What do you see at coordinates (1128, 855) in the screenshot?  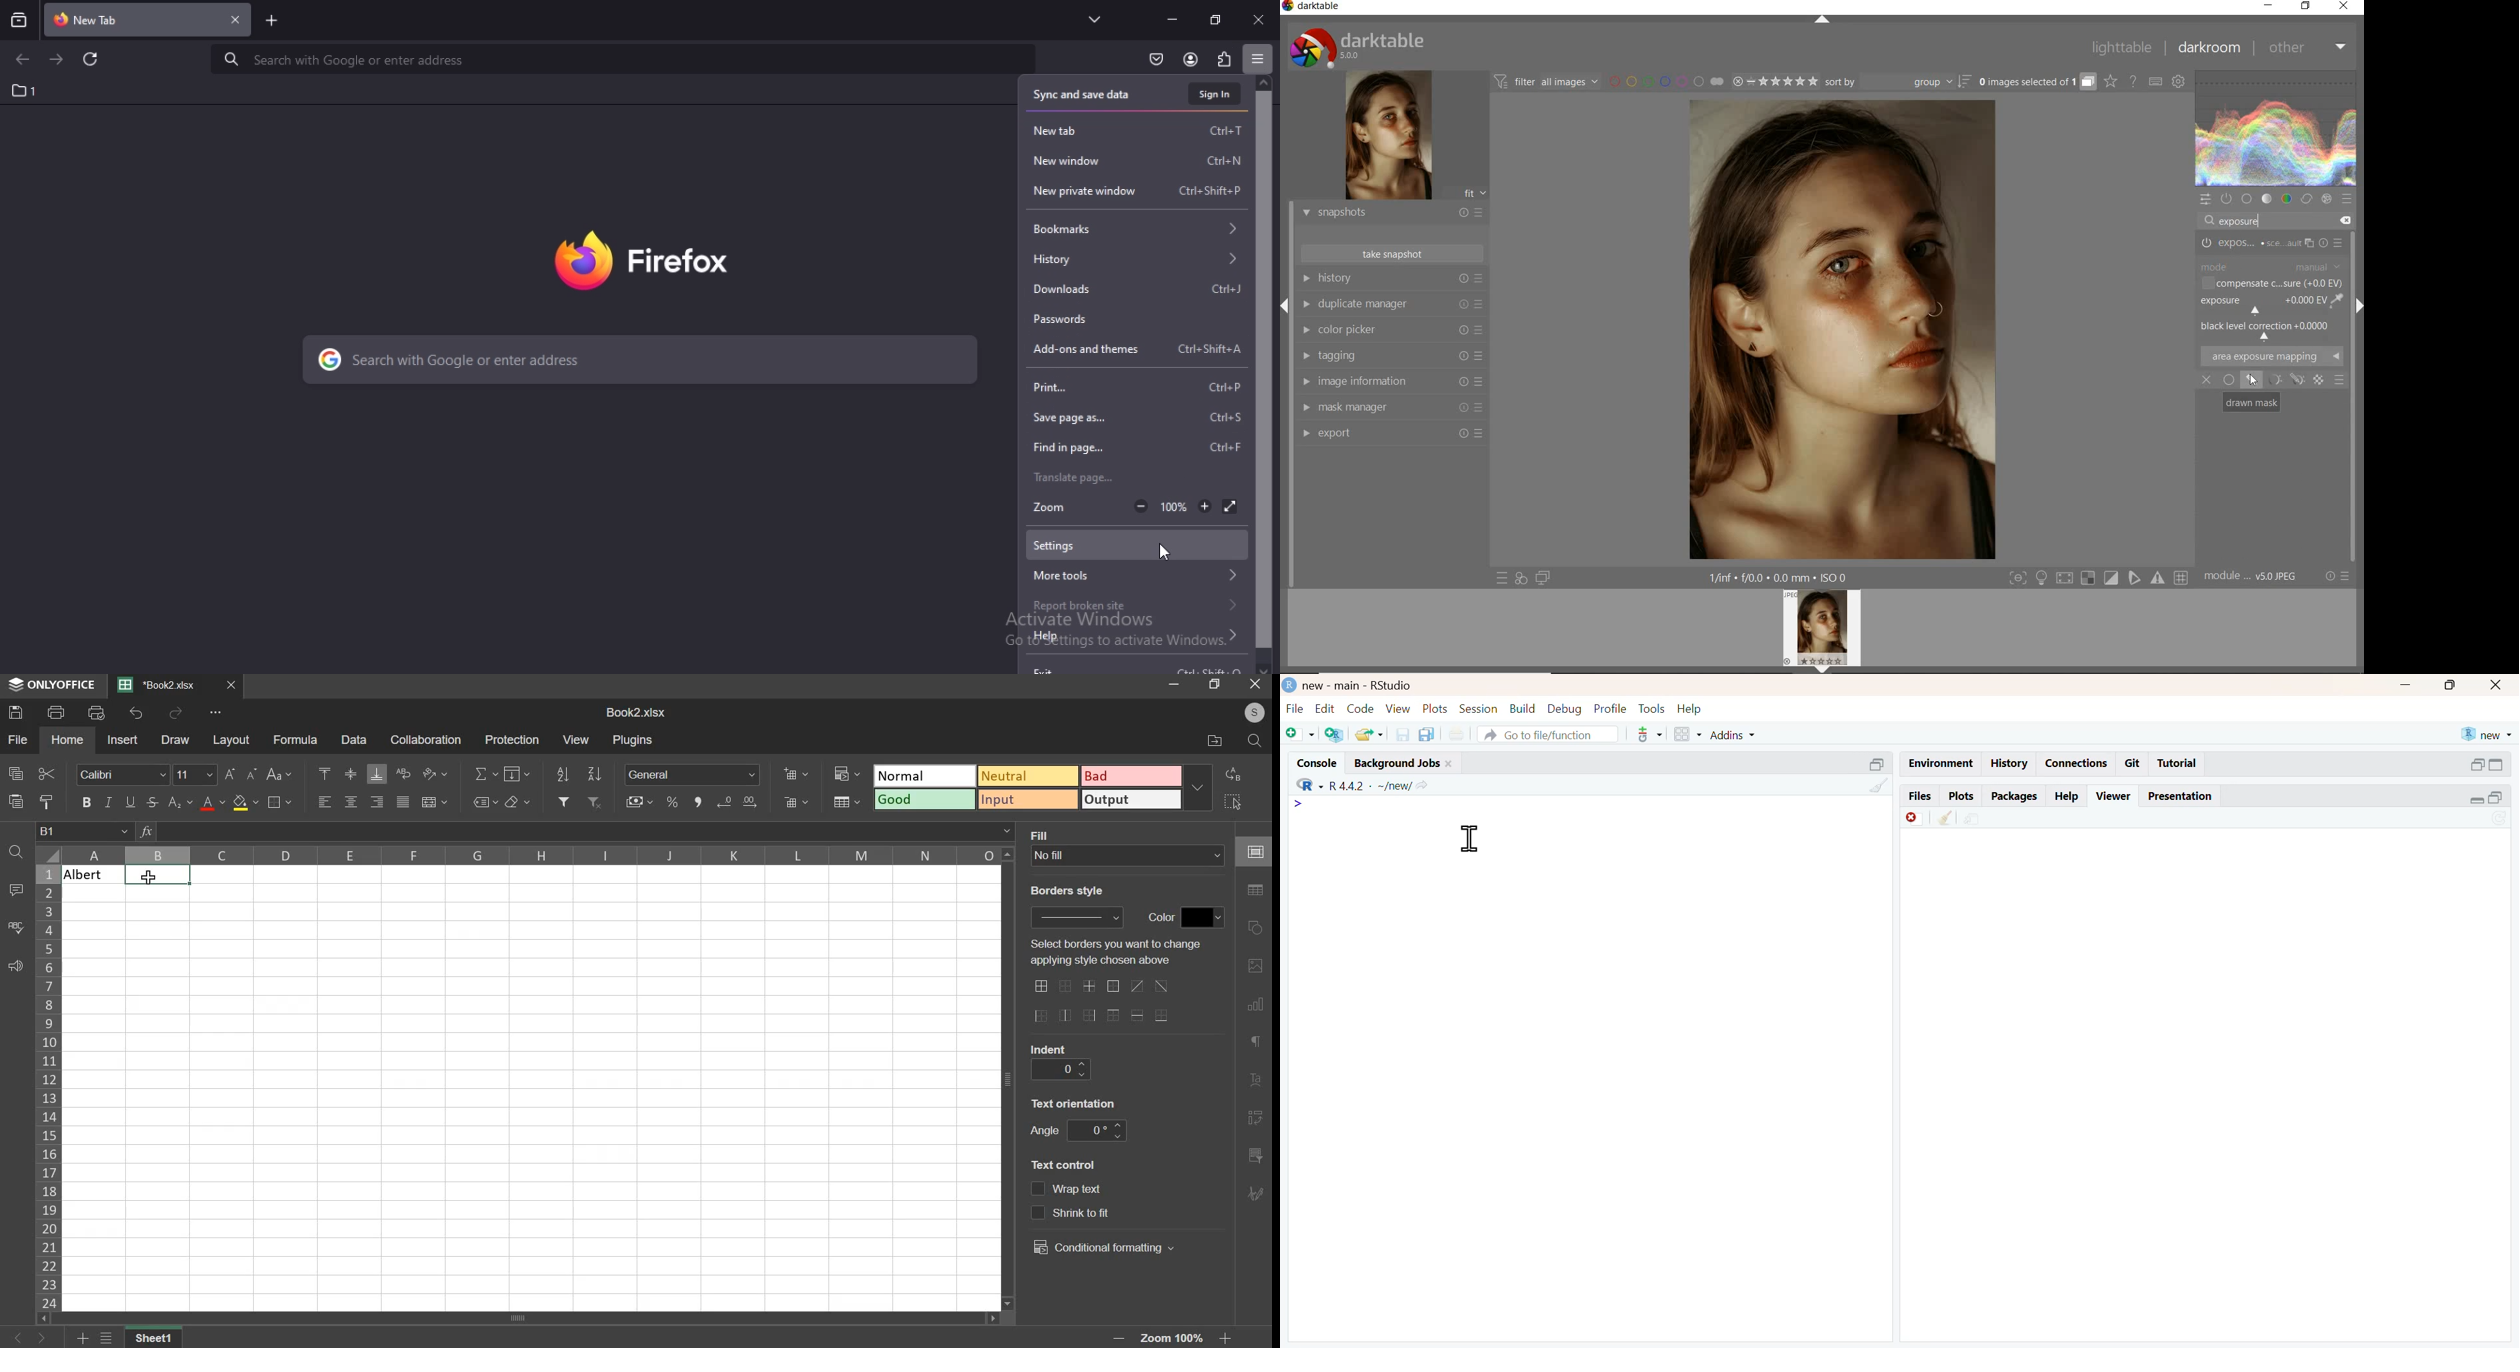 I see `background fill` at bounding box center [1128, 855].